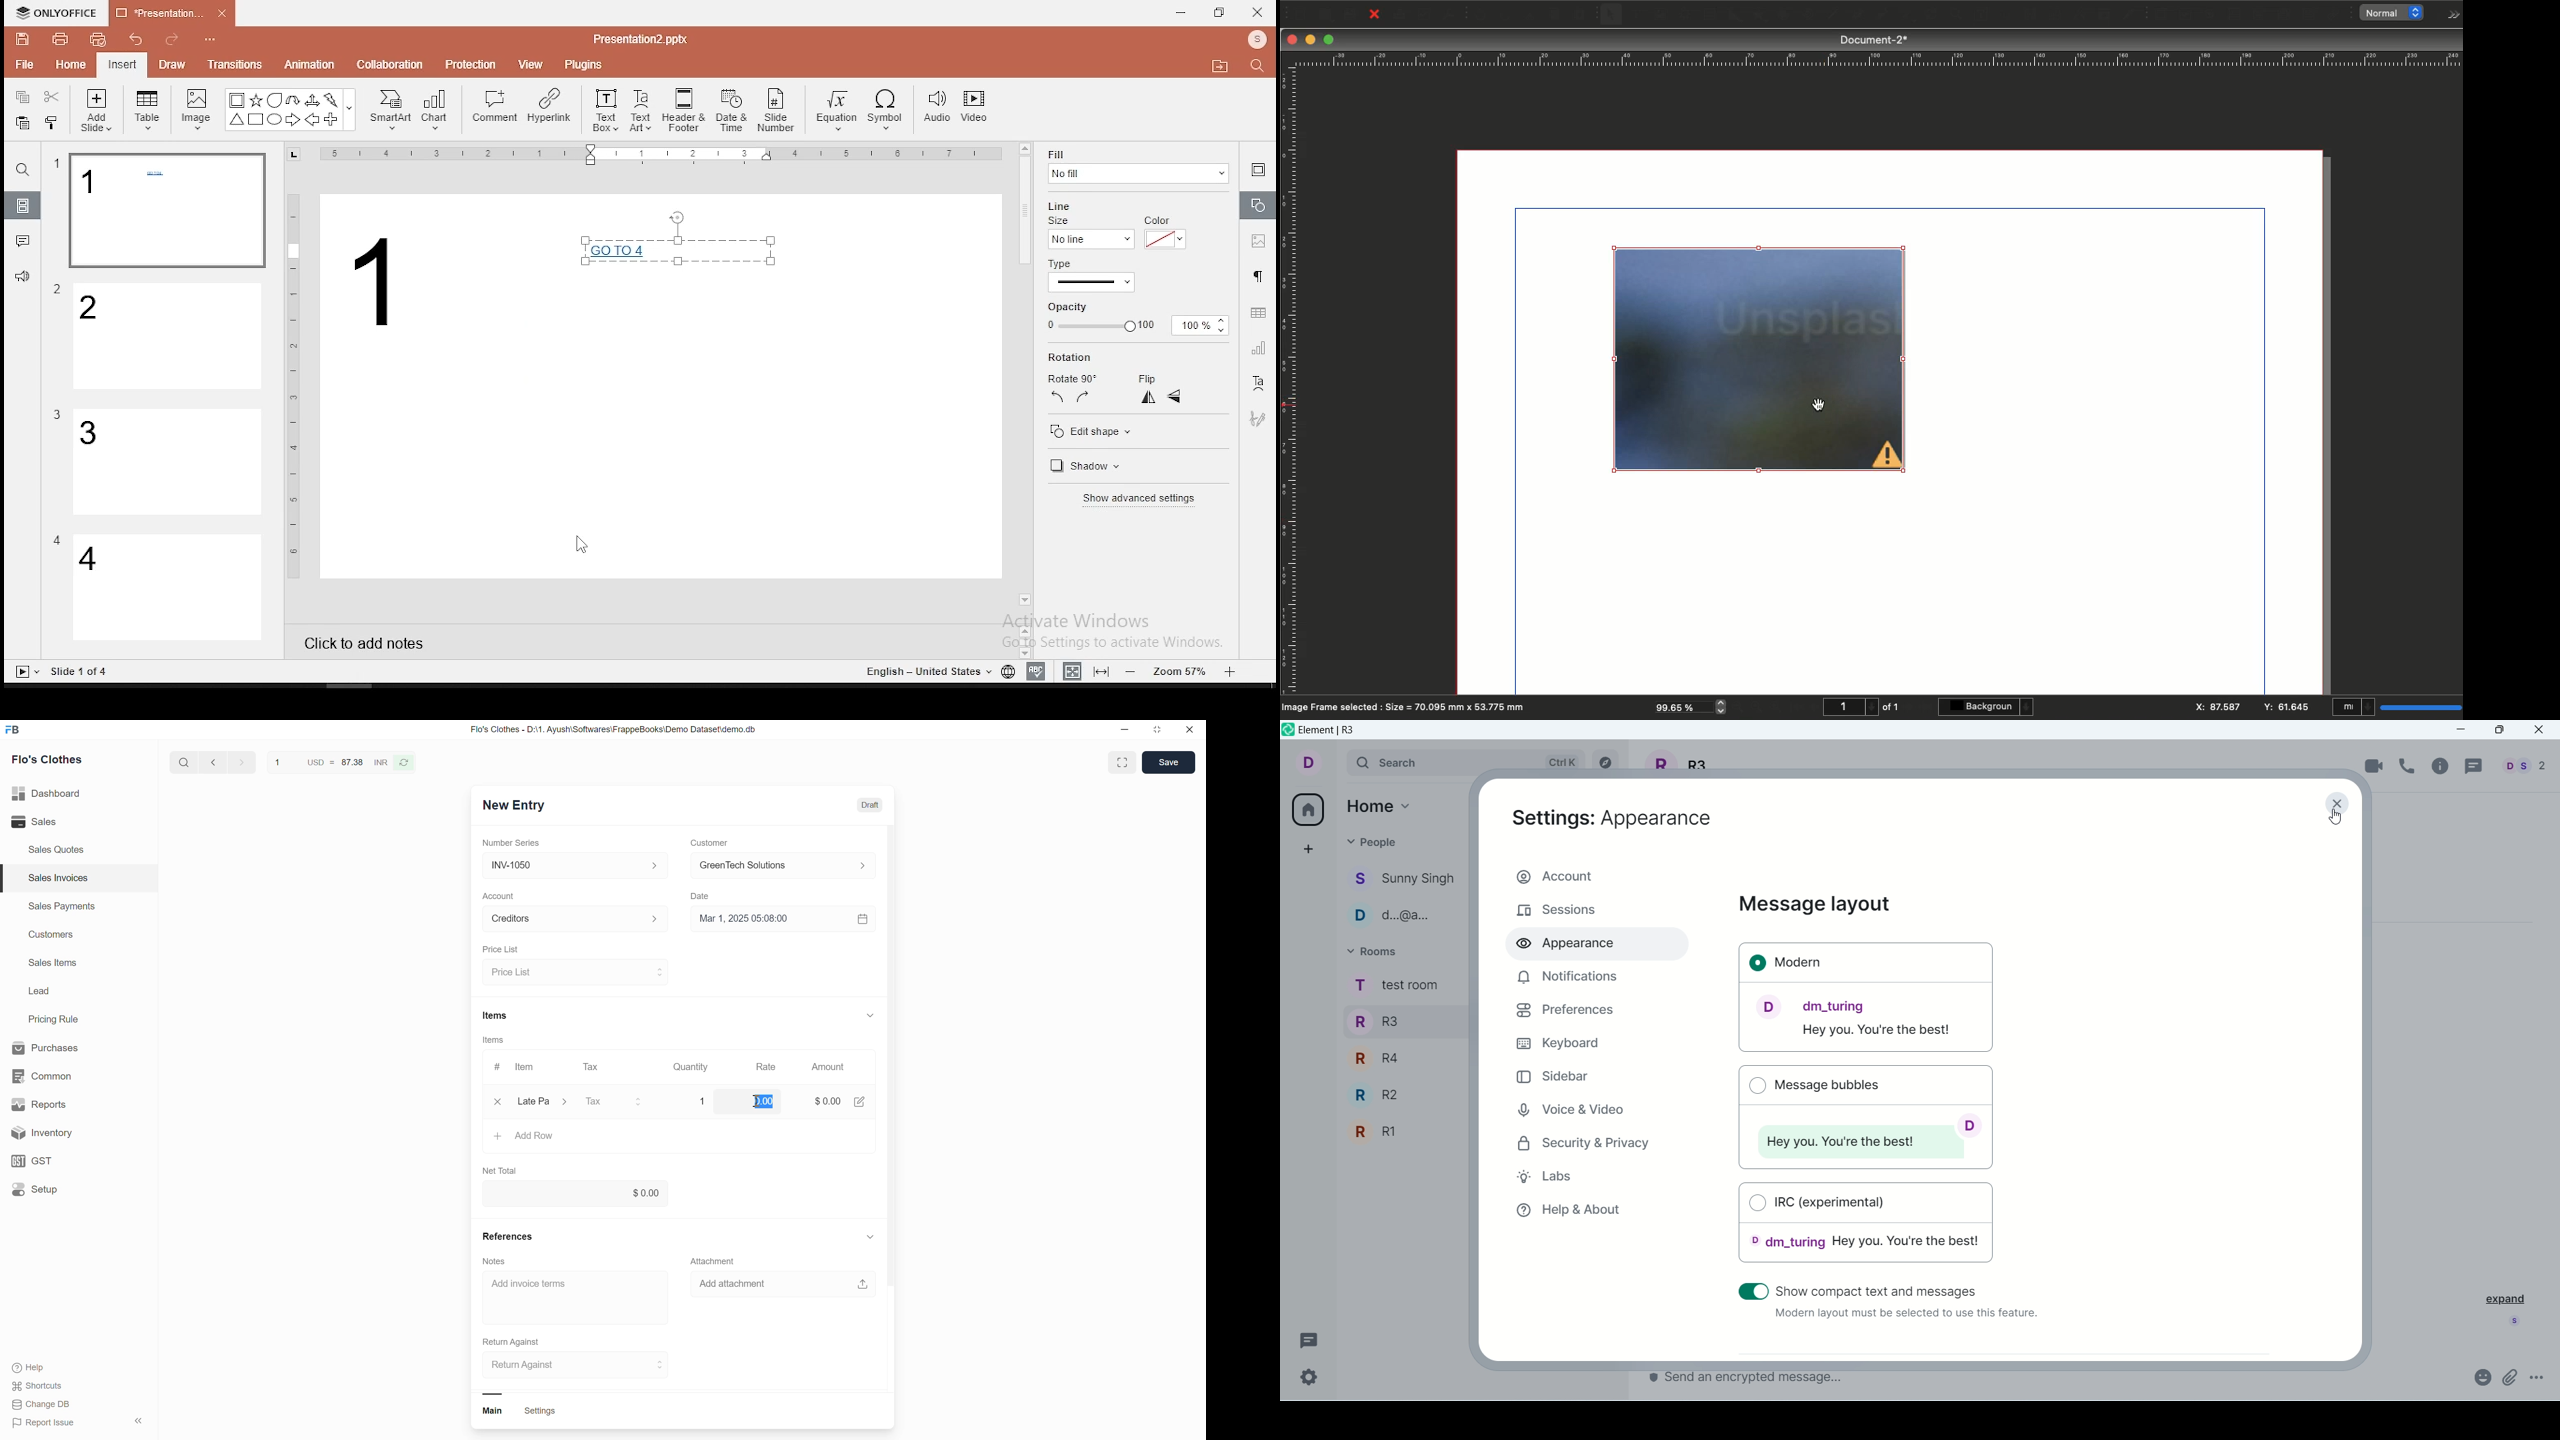 The image size is (2576, 1456). Describe the element at coordinates (870, 1013) in the screenshot. I see `show or hide items` at that location.